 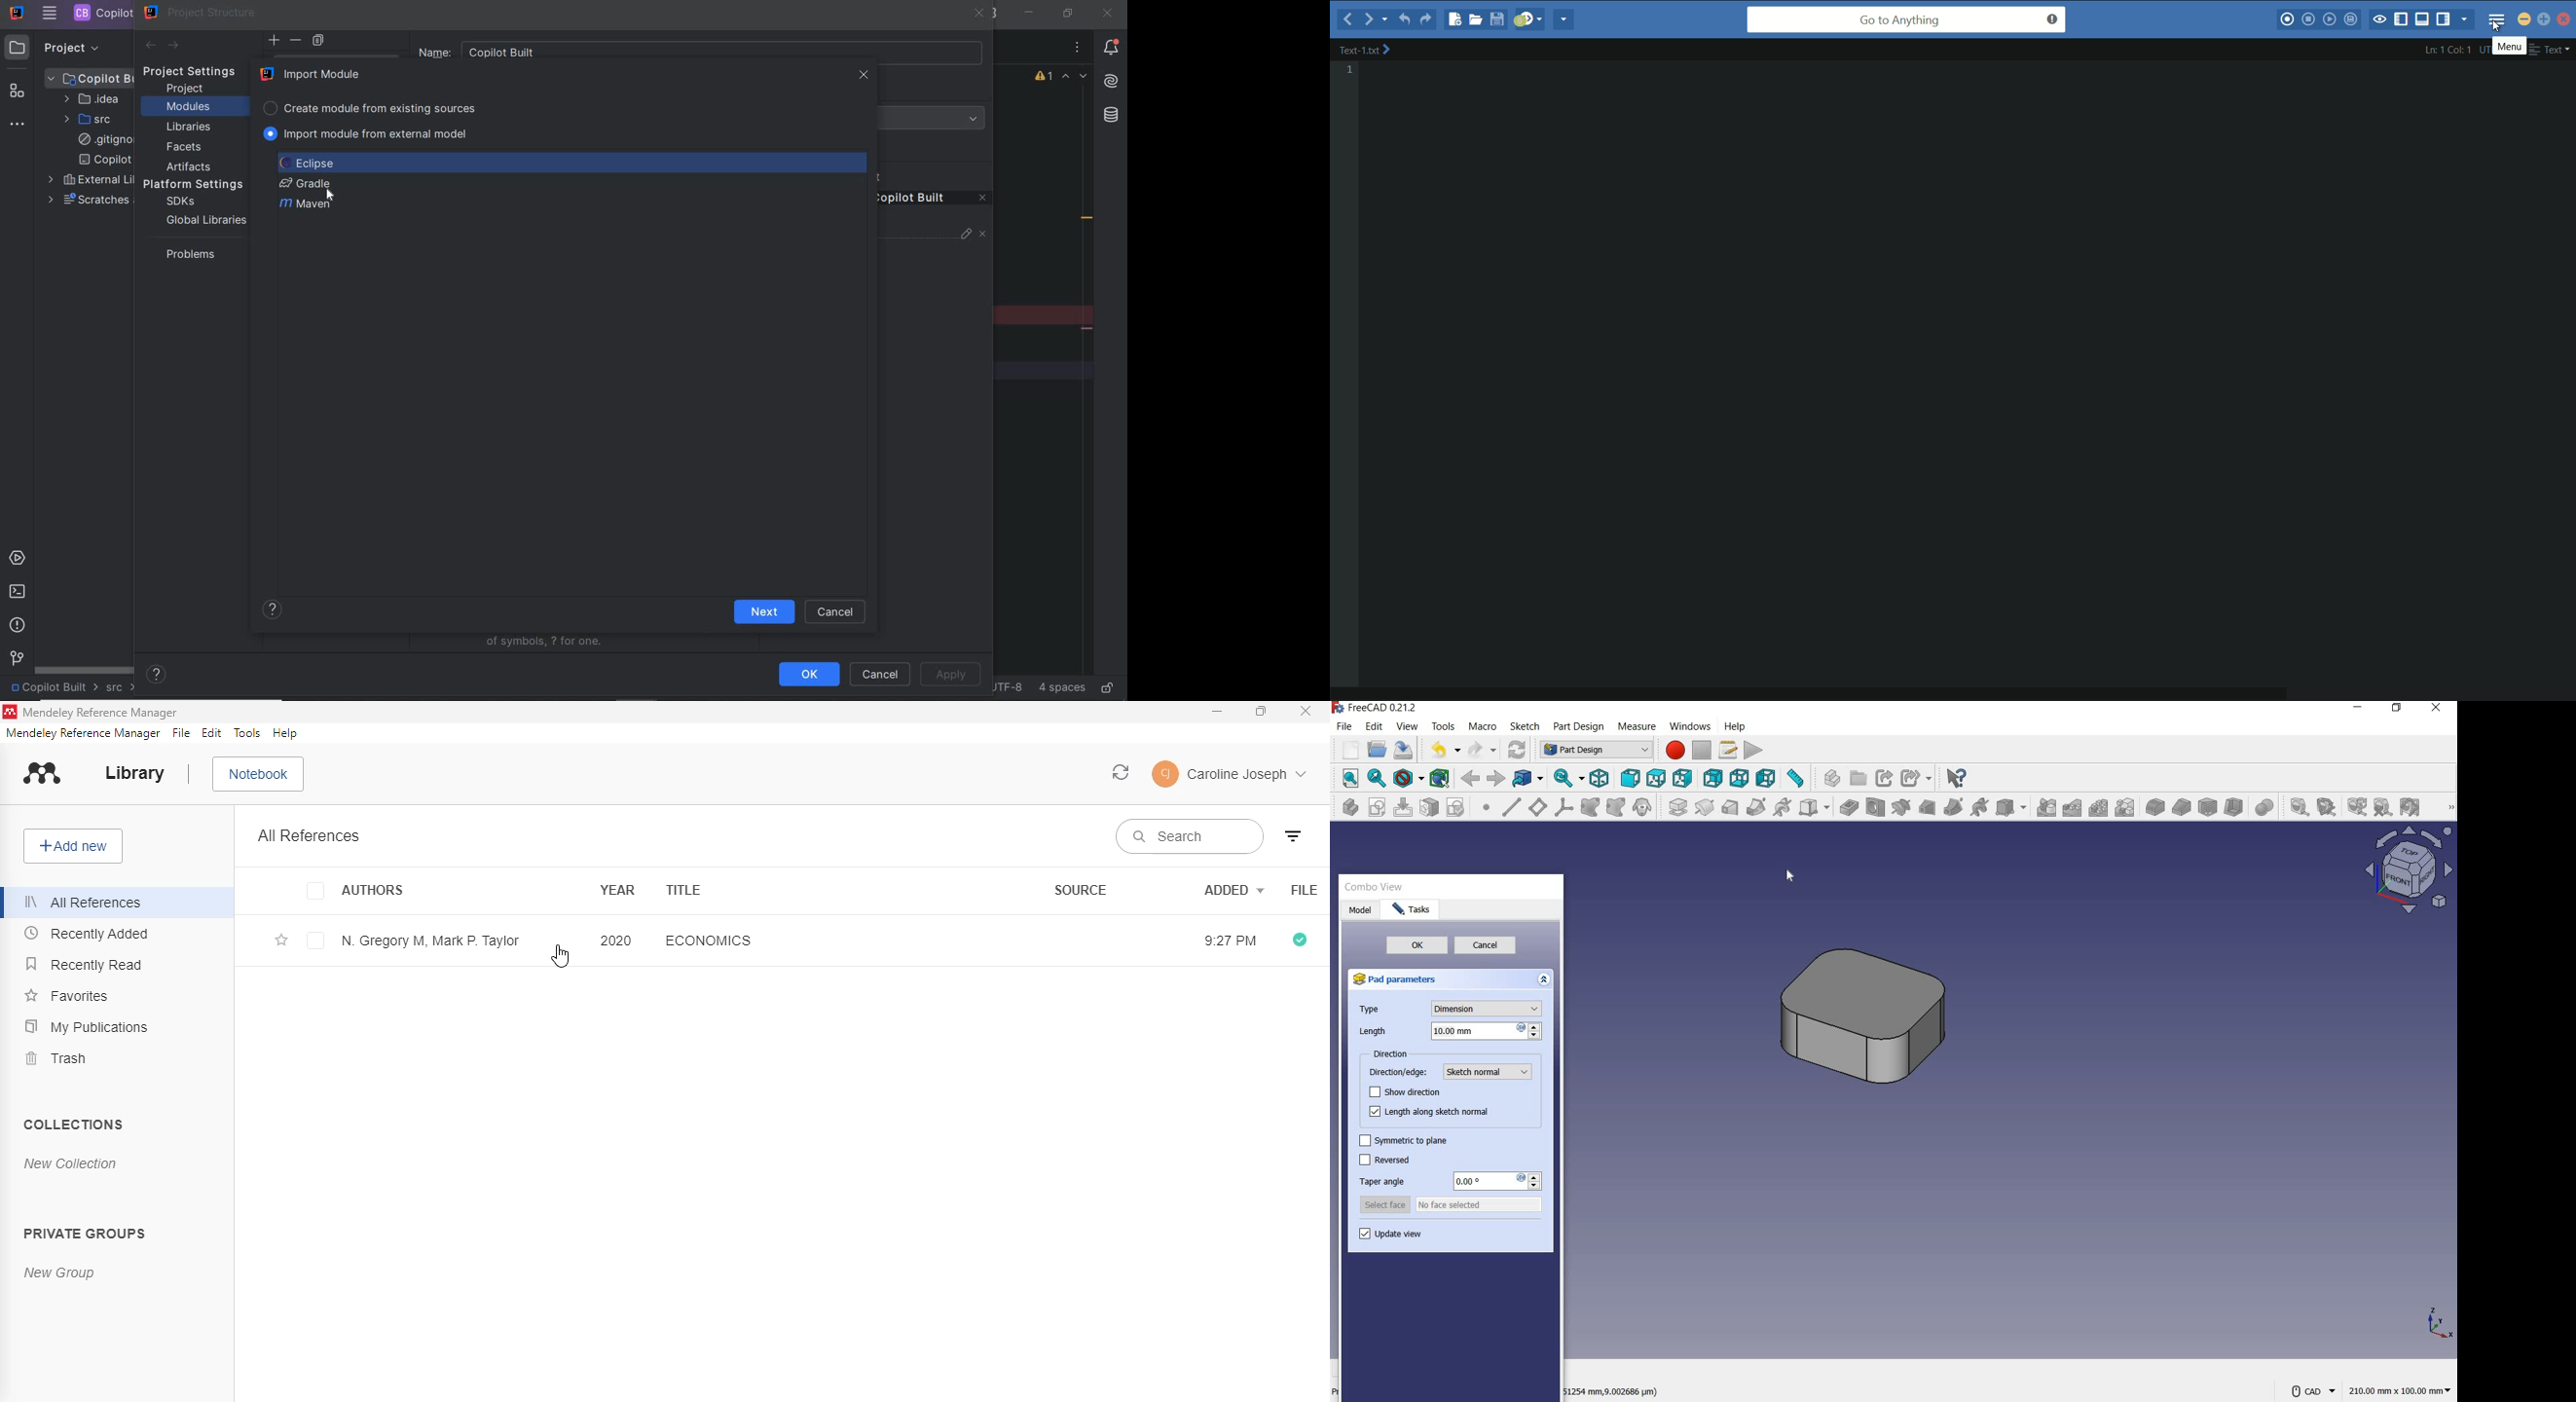 What do you see at coordinates (84, 963) in the screenshot?
I see `recently read` at bounding box center [84, 963].